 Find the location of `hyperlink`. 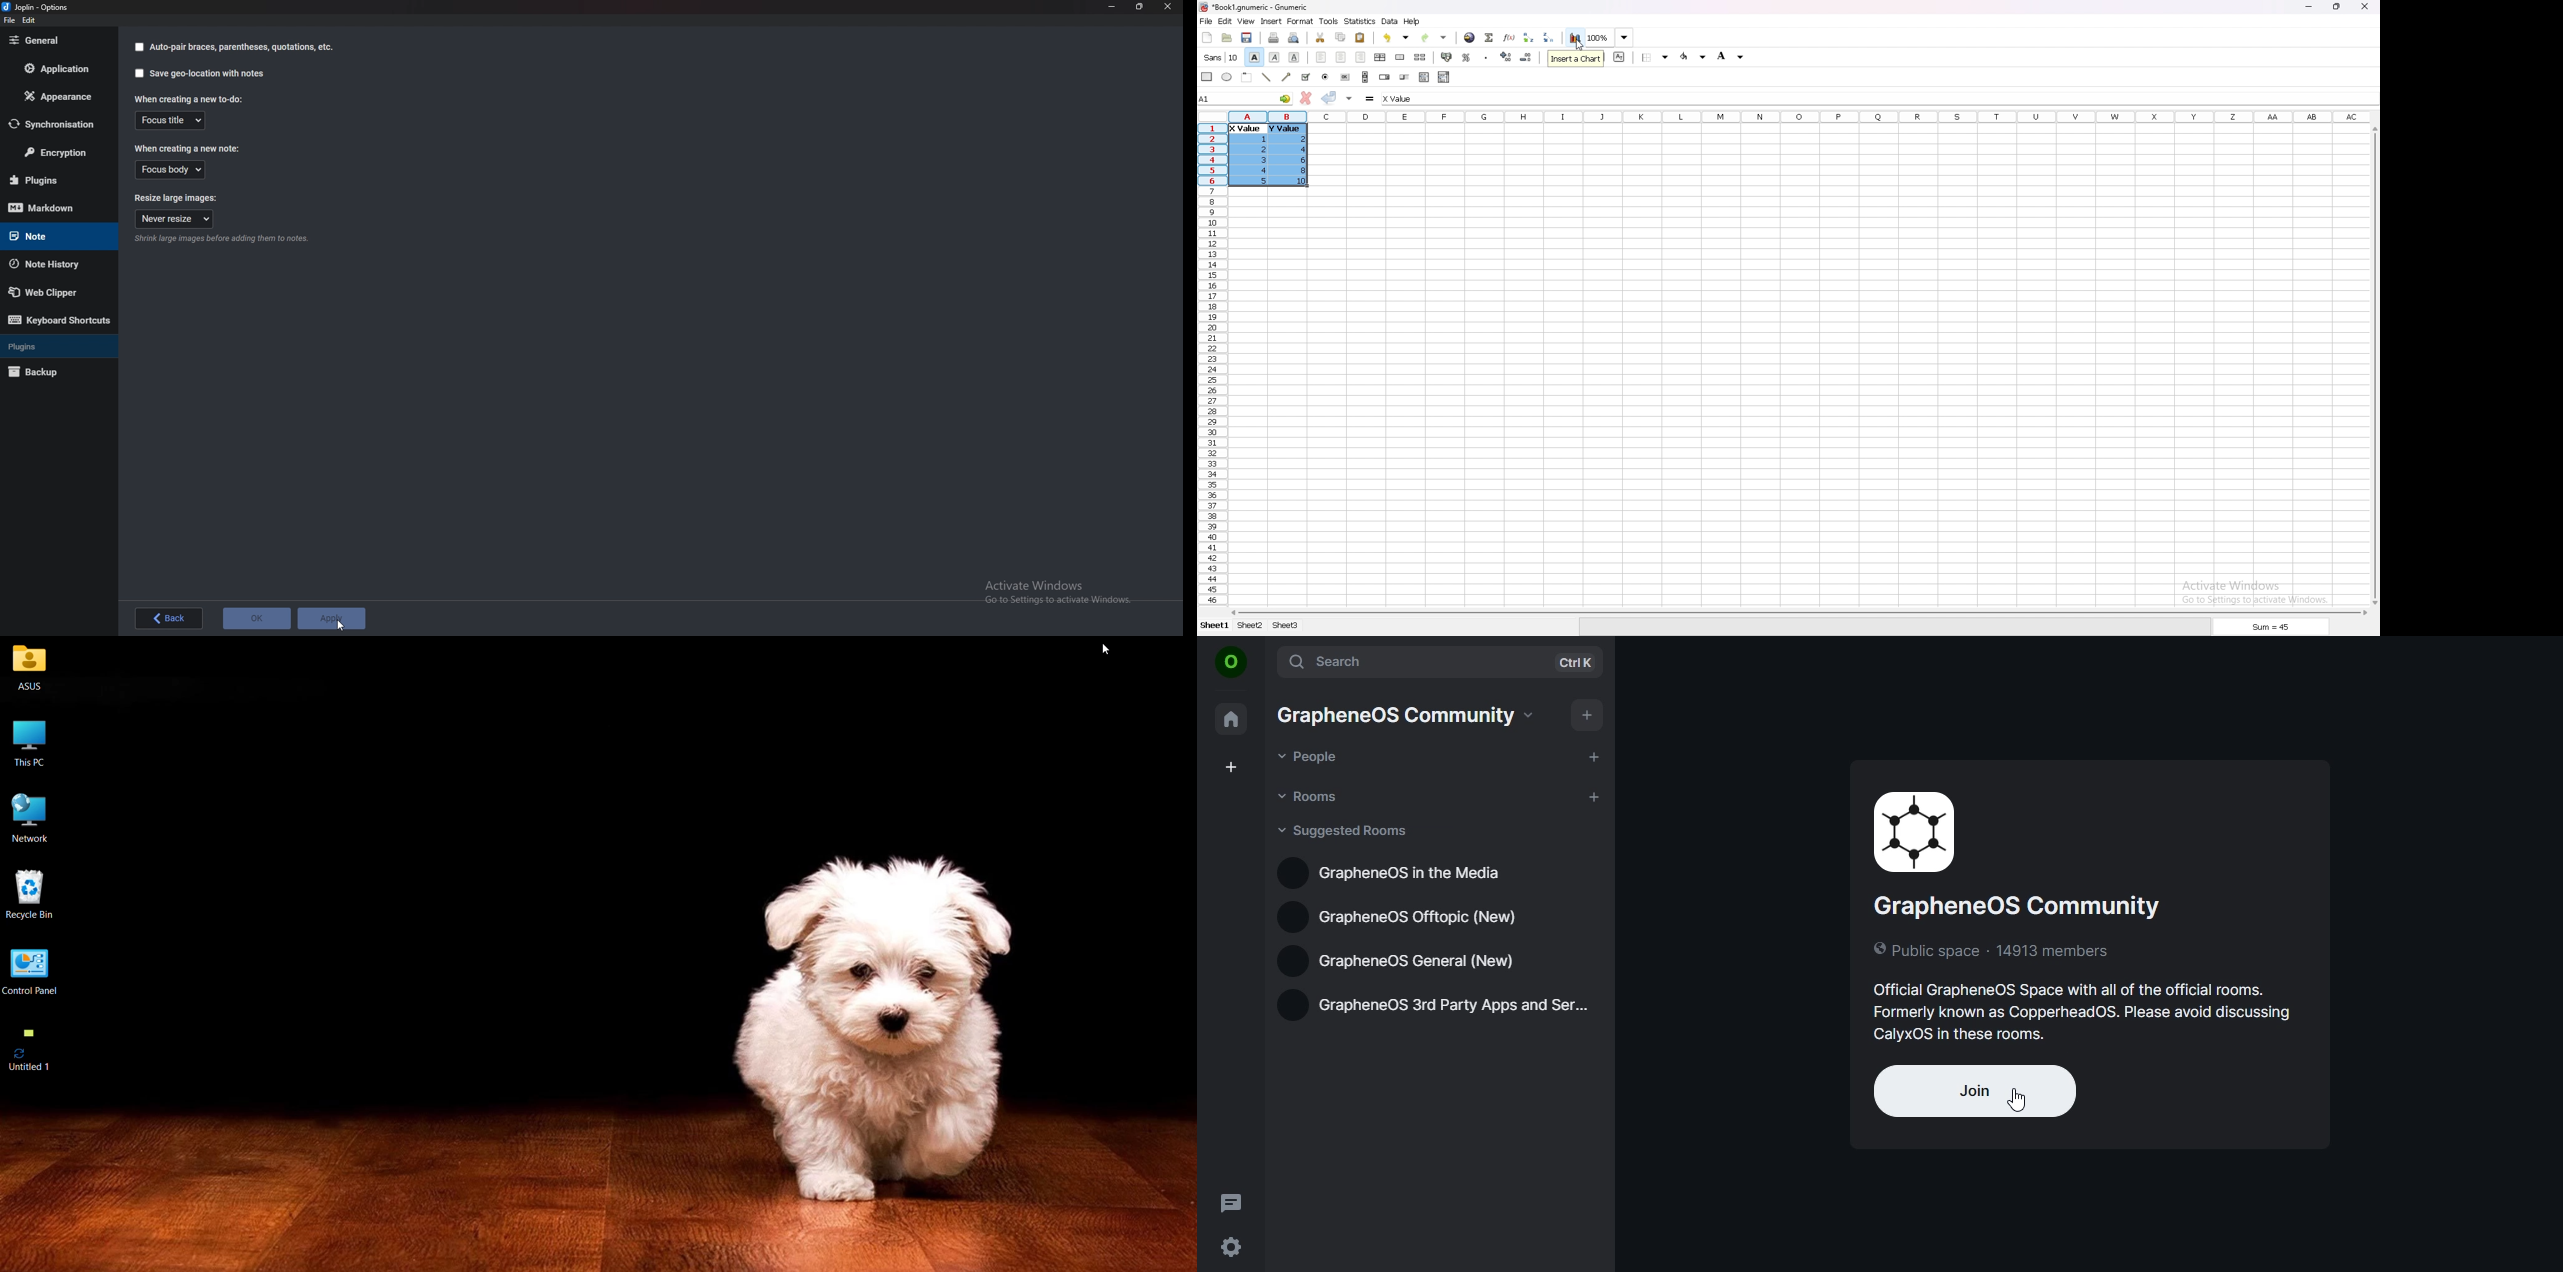

hyperlink is located at coordinates (1469, 38).